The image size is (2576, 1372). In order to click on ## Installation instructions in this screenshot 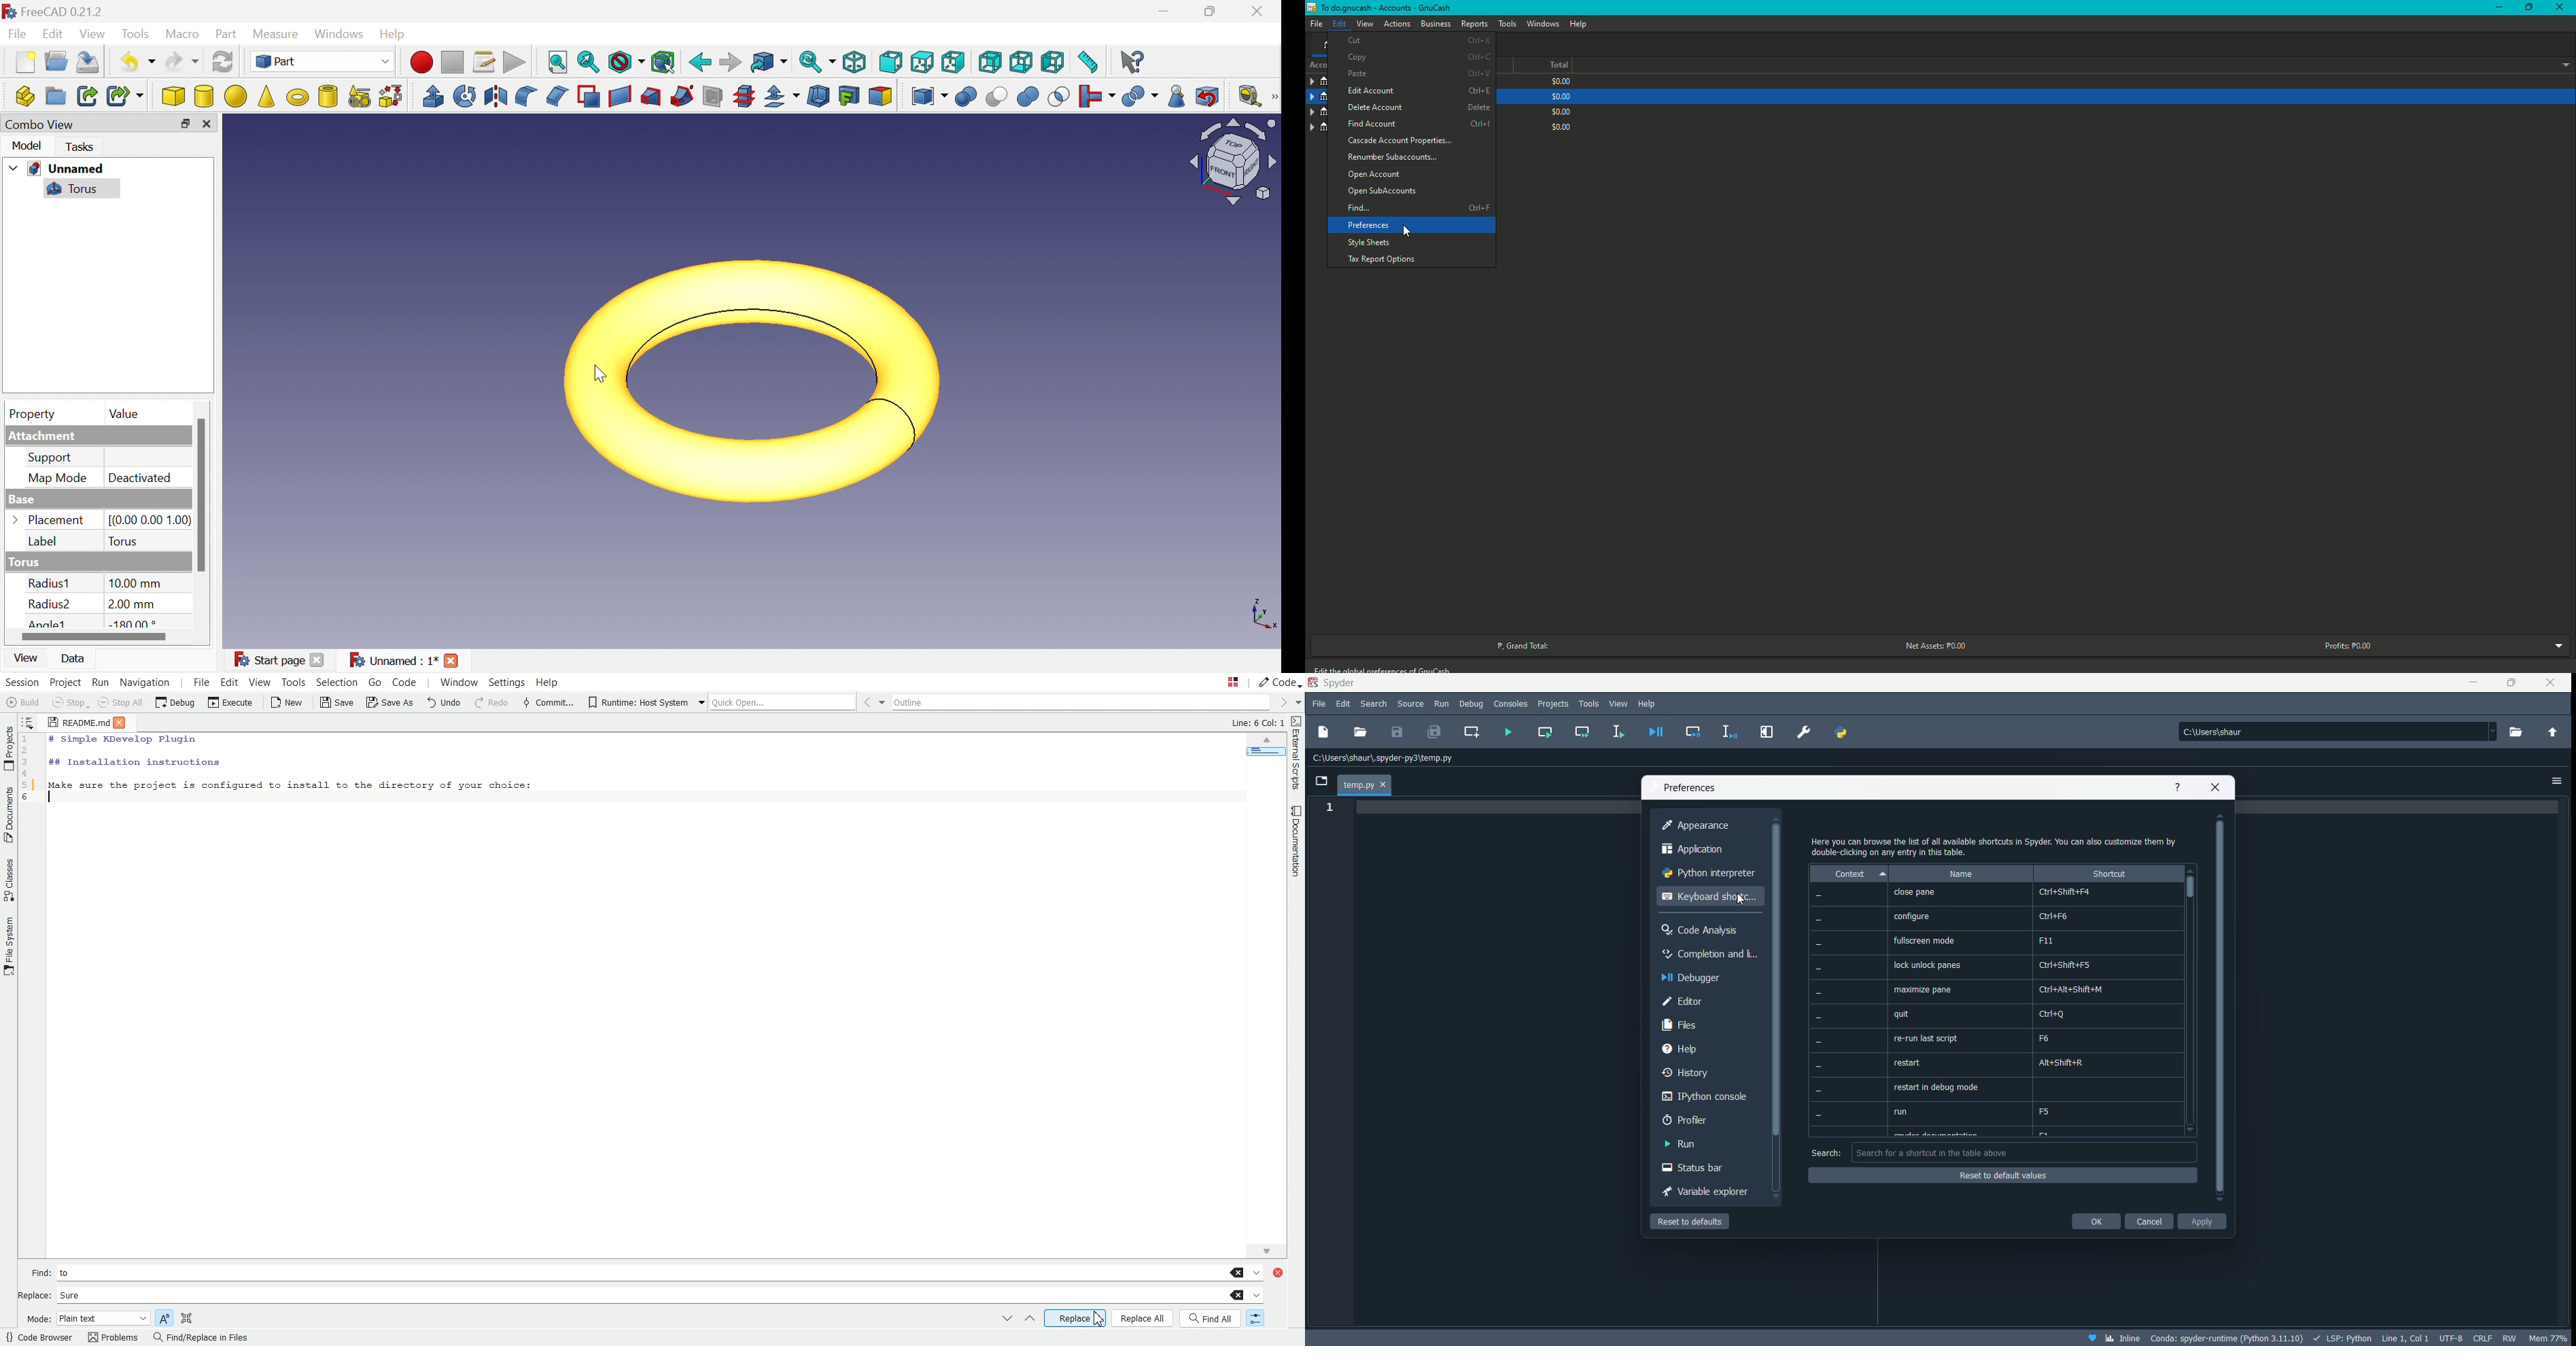, I will do `click(133, 761)`.